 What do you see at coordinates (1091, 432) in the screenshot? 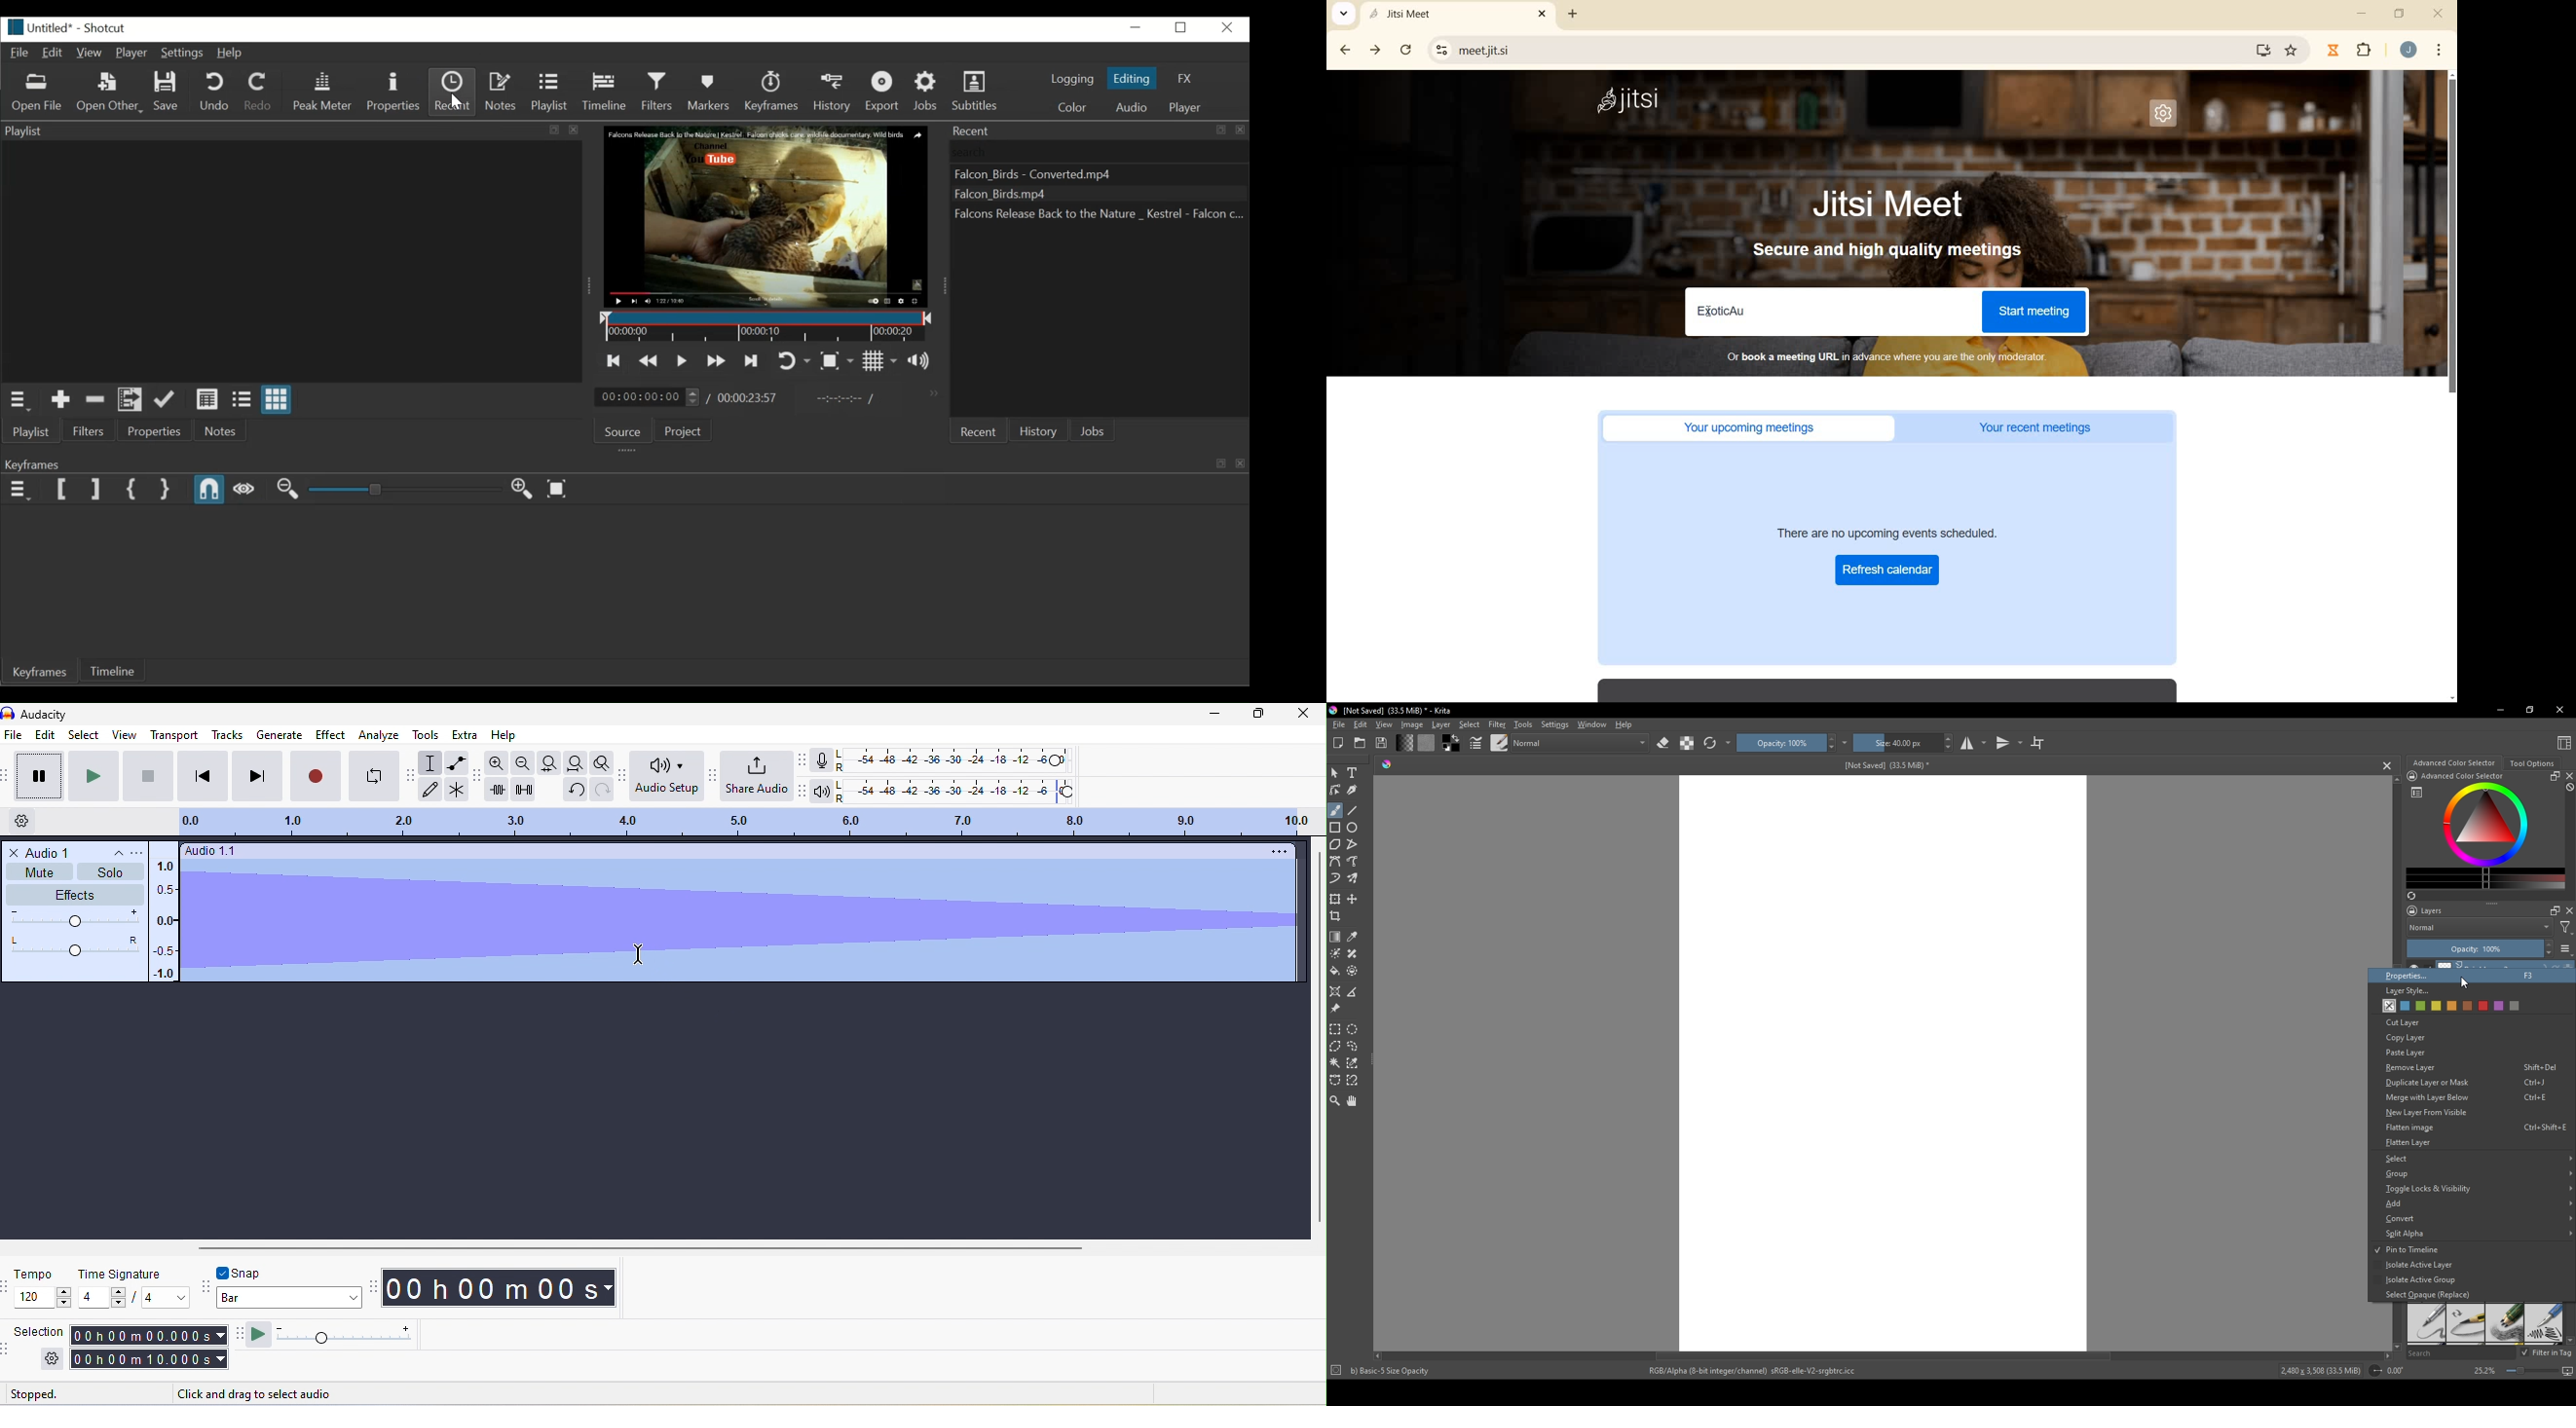
I see `Jobs` at bounding box center [1091, 432].